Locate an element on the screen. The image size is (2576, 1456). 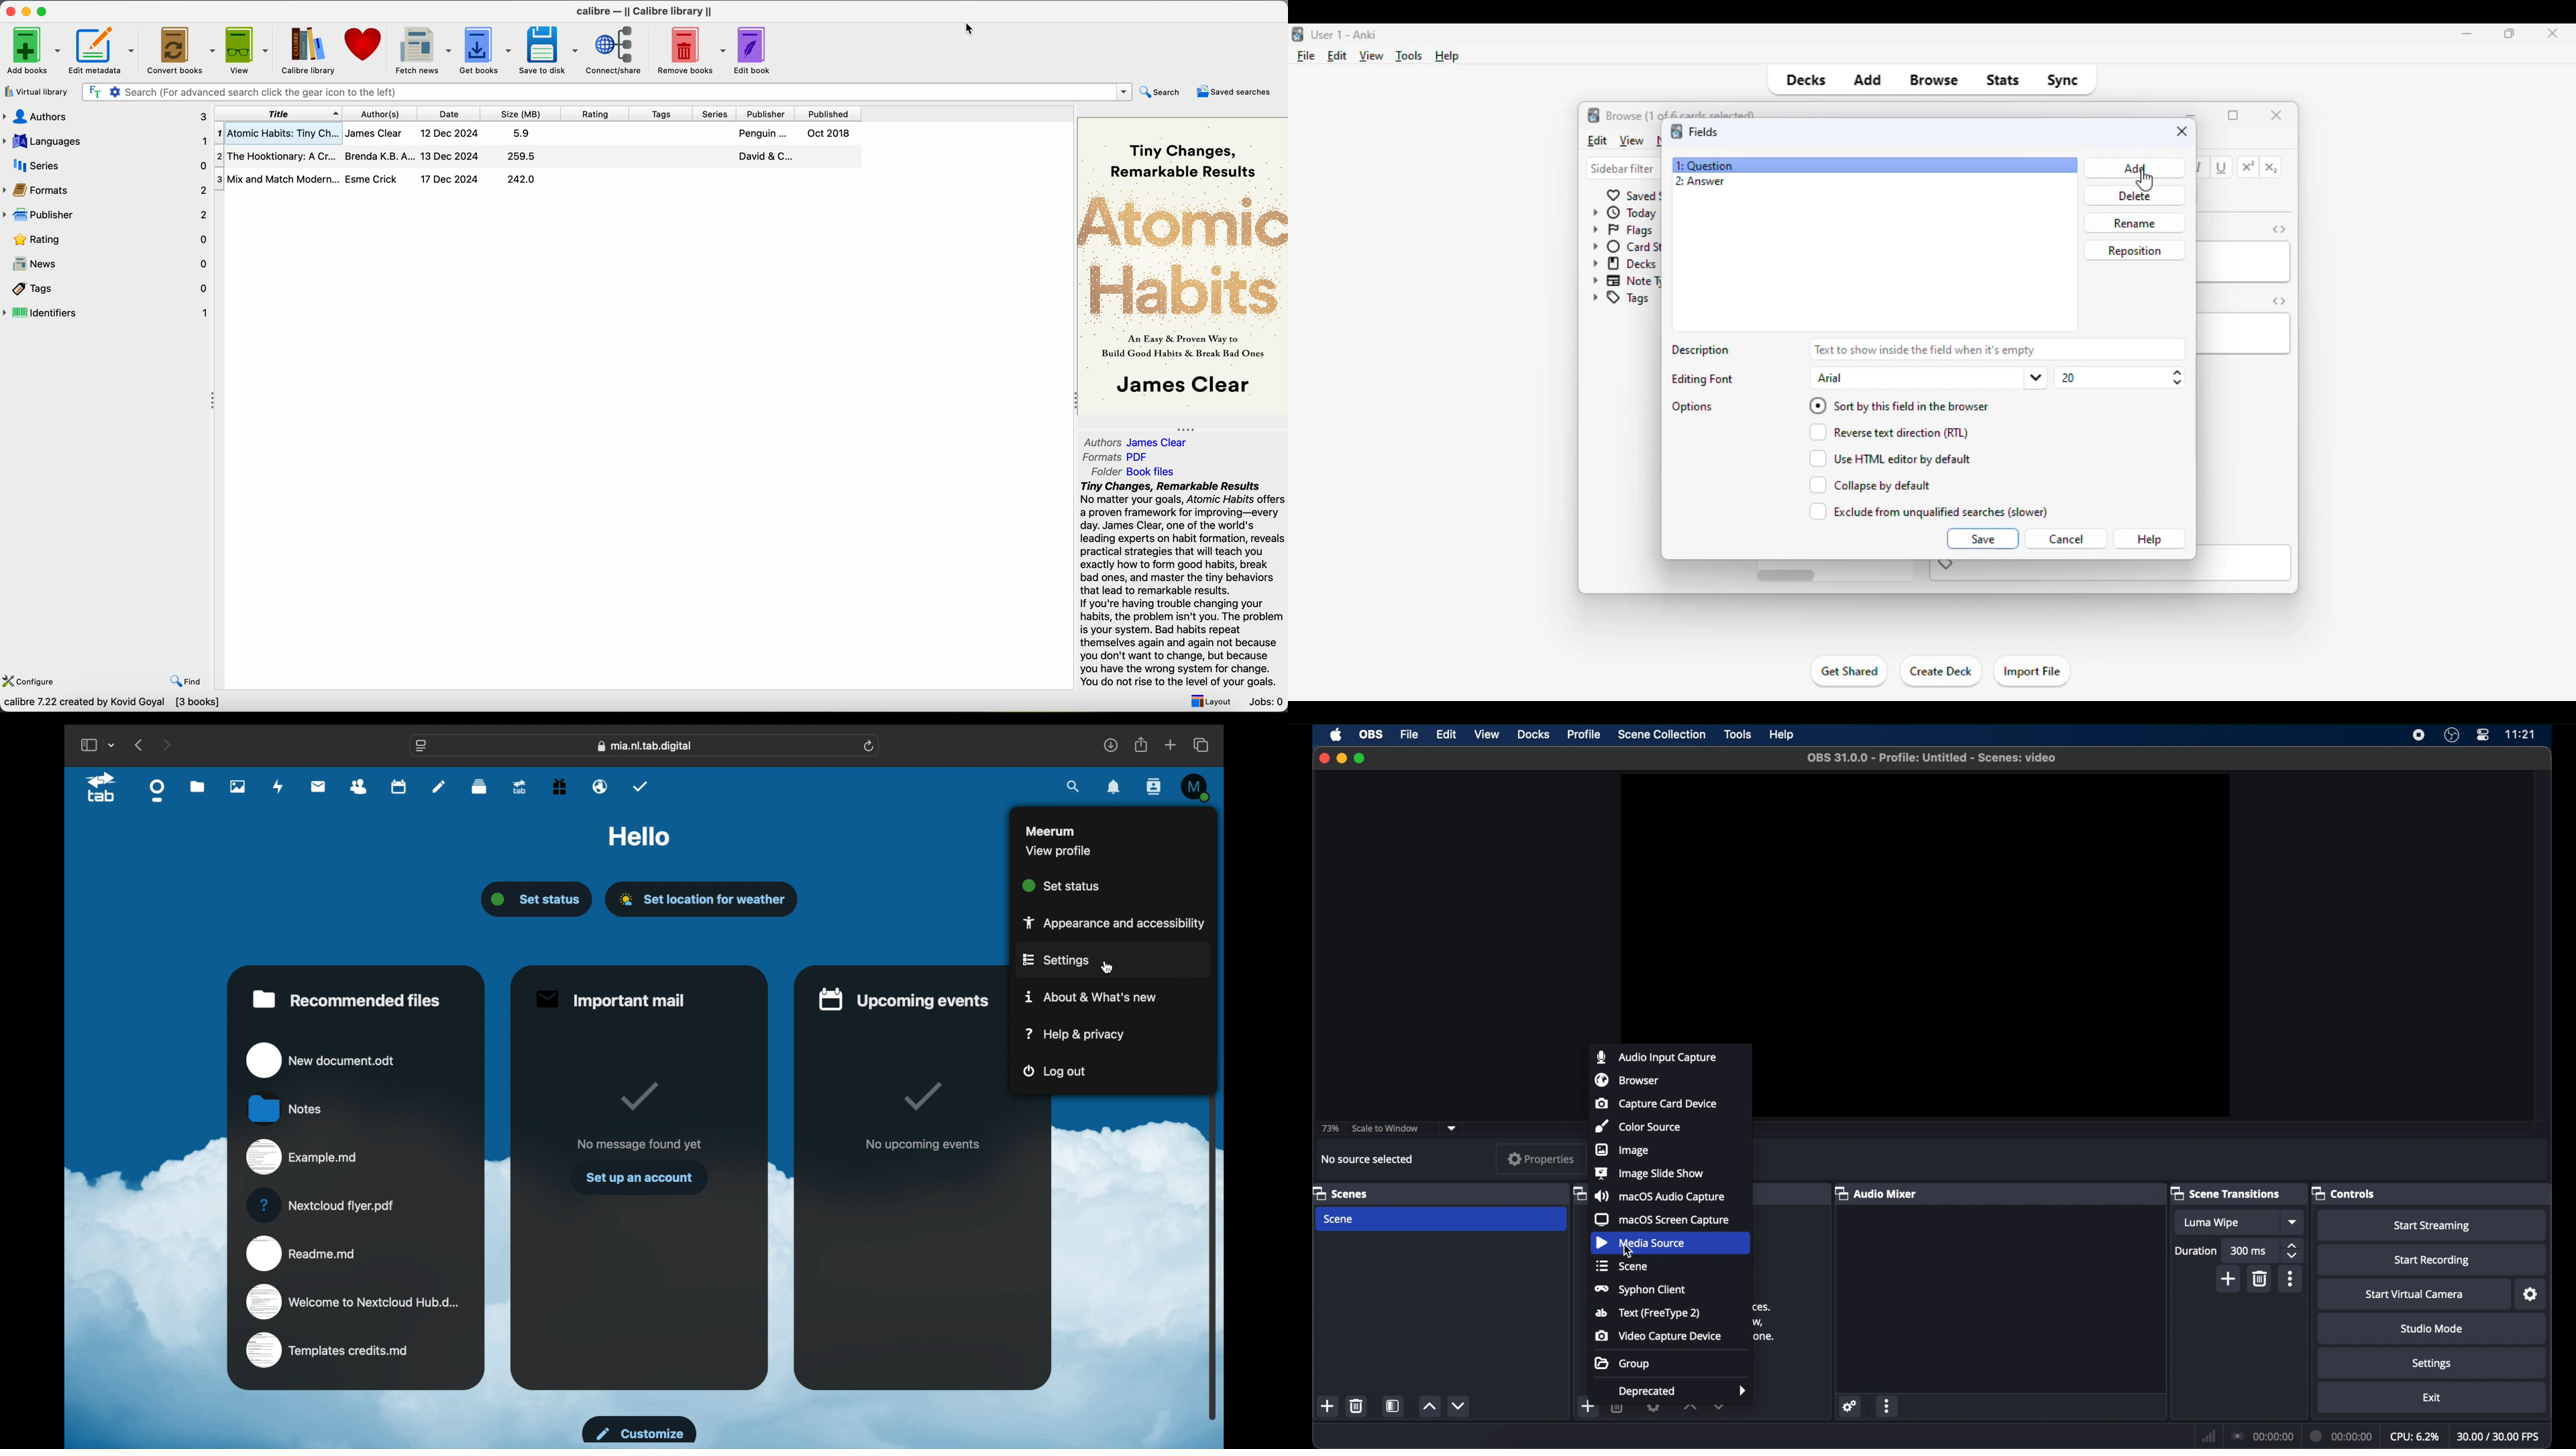
cpu is located at coordinates (2415, 1437).